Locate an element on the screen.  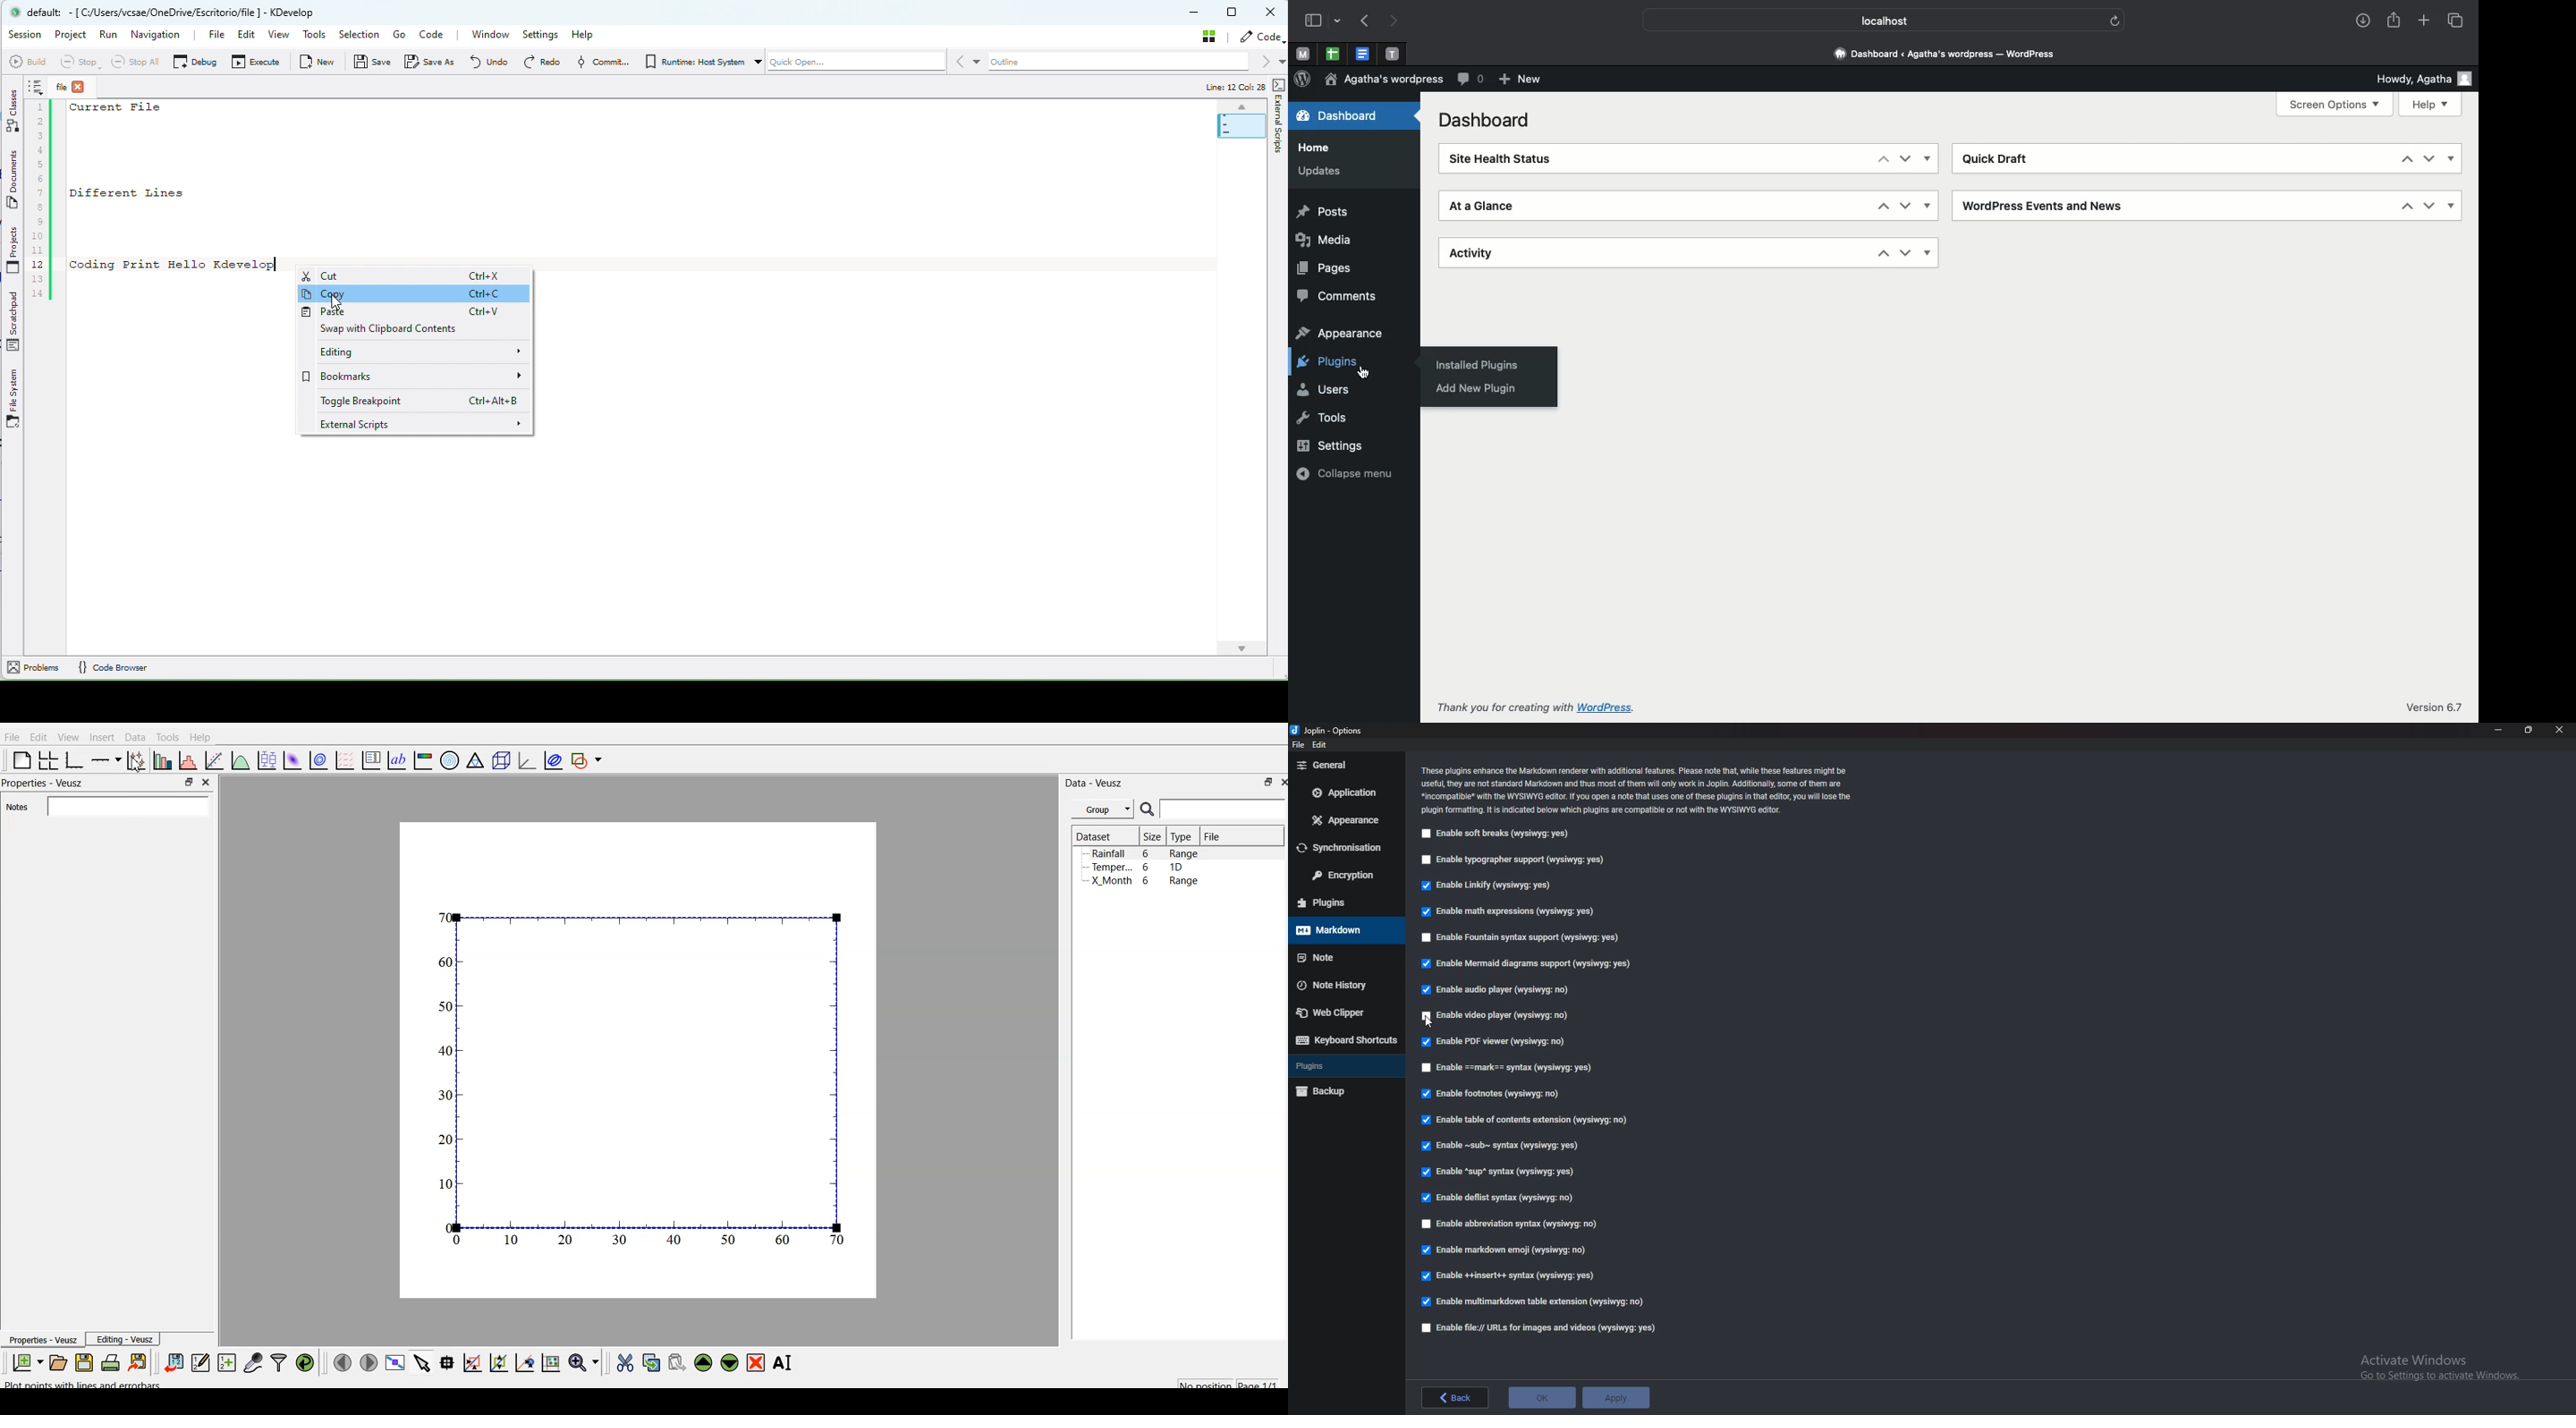
ok is located at coordinates (1542, 1398).